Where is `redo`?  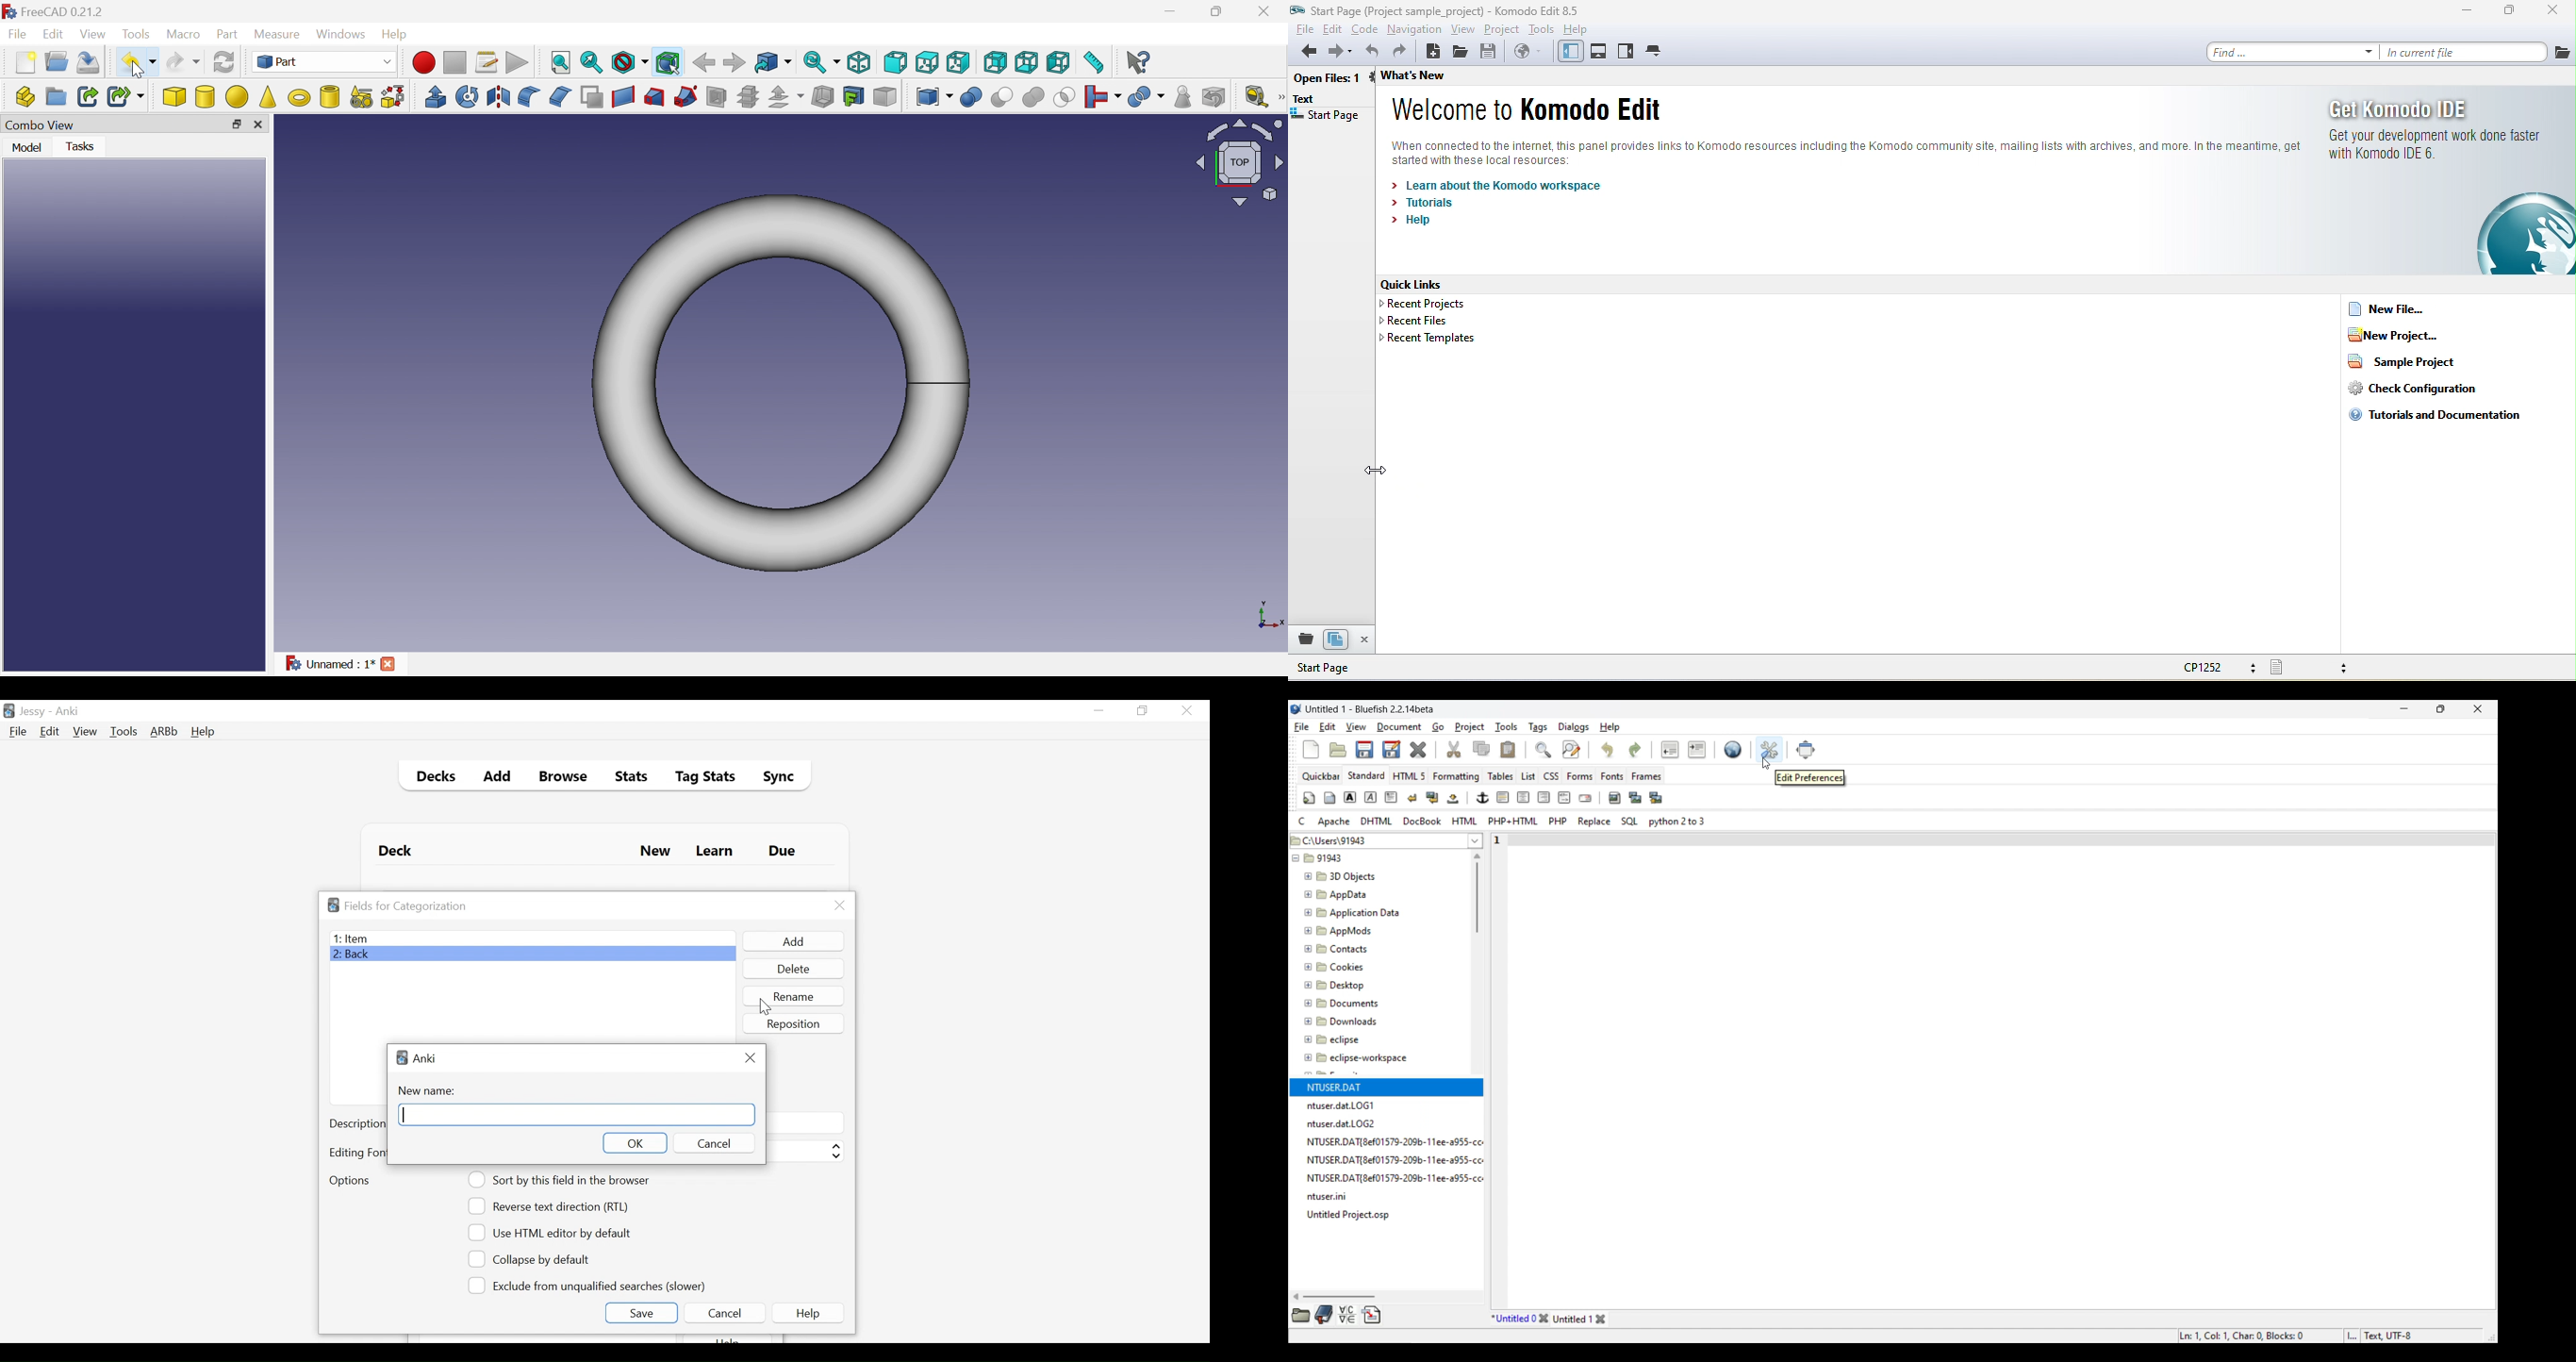 redo is located at coordinates (1403, 52).